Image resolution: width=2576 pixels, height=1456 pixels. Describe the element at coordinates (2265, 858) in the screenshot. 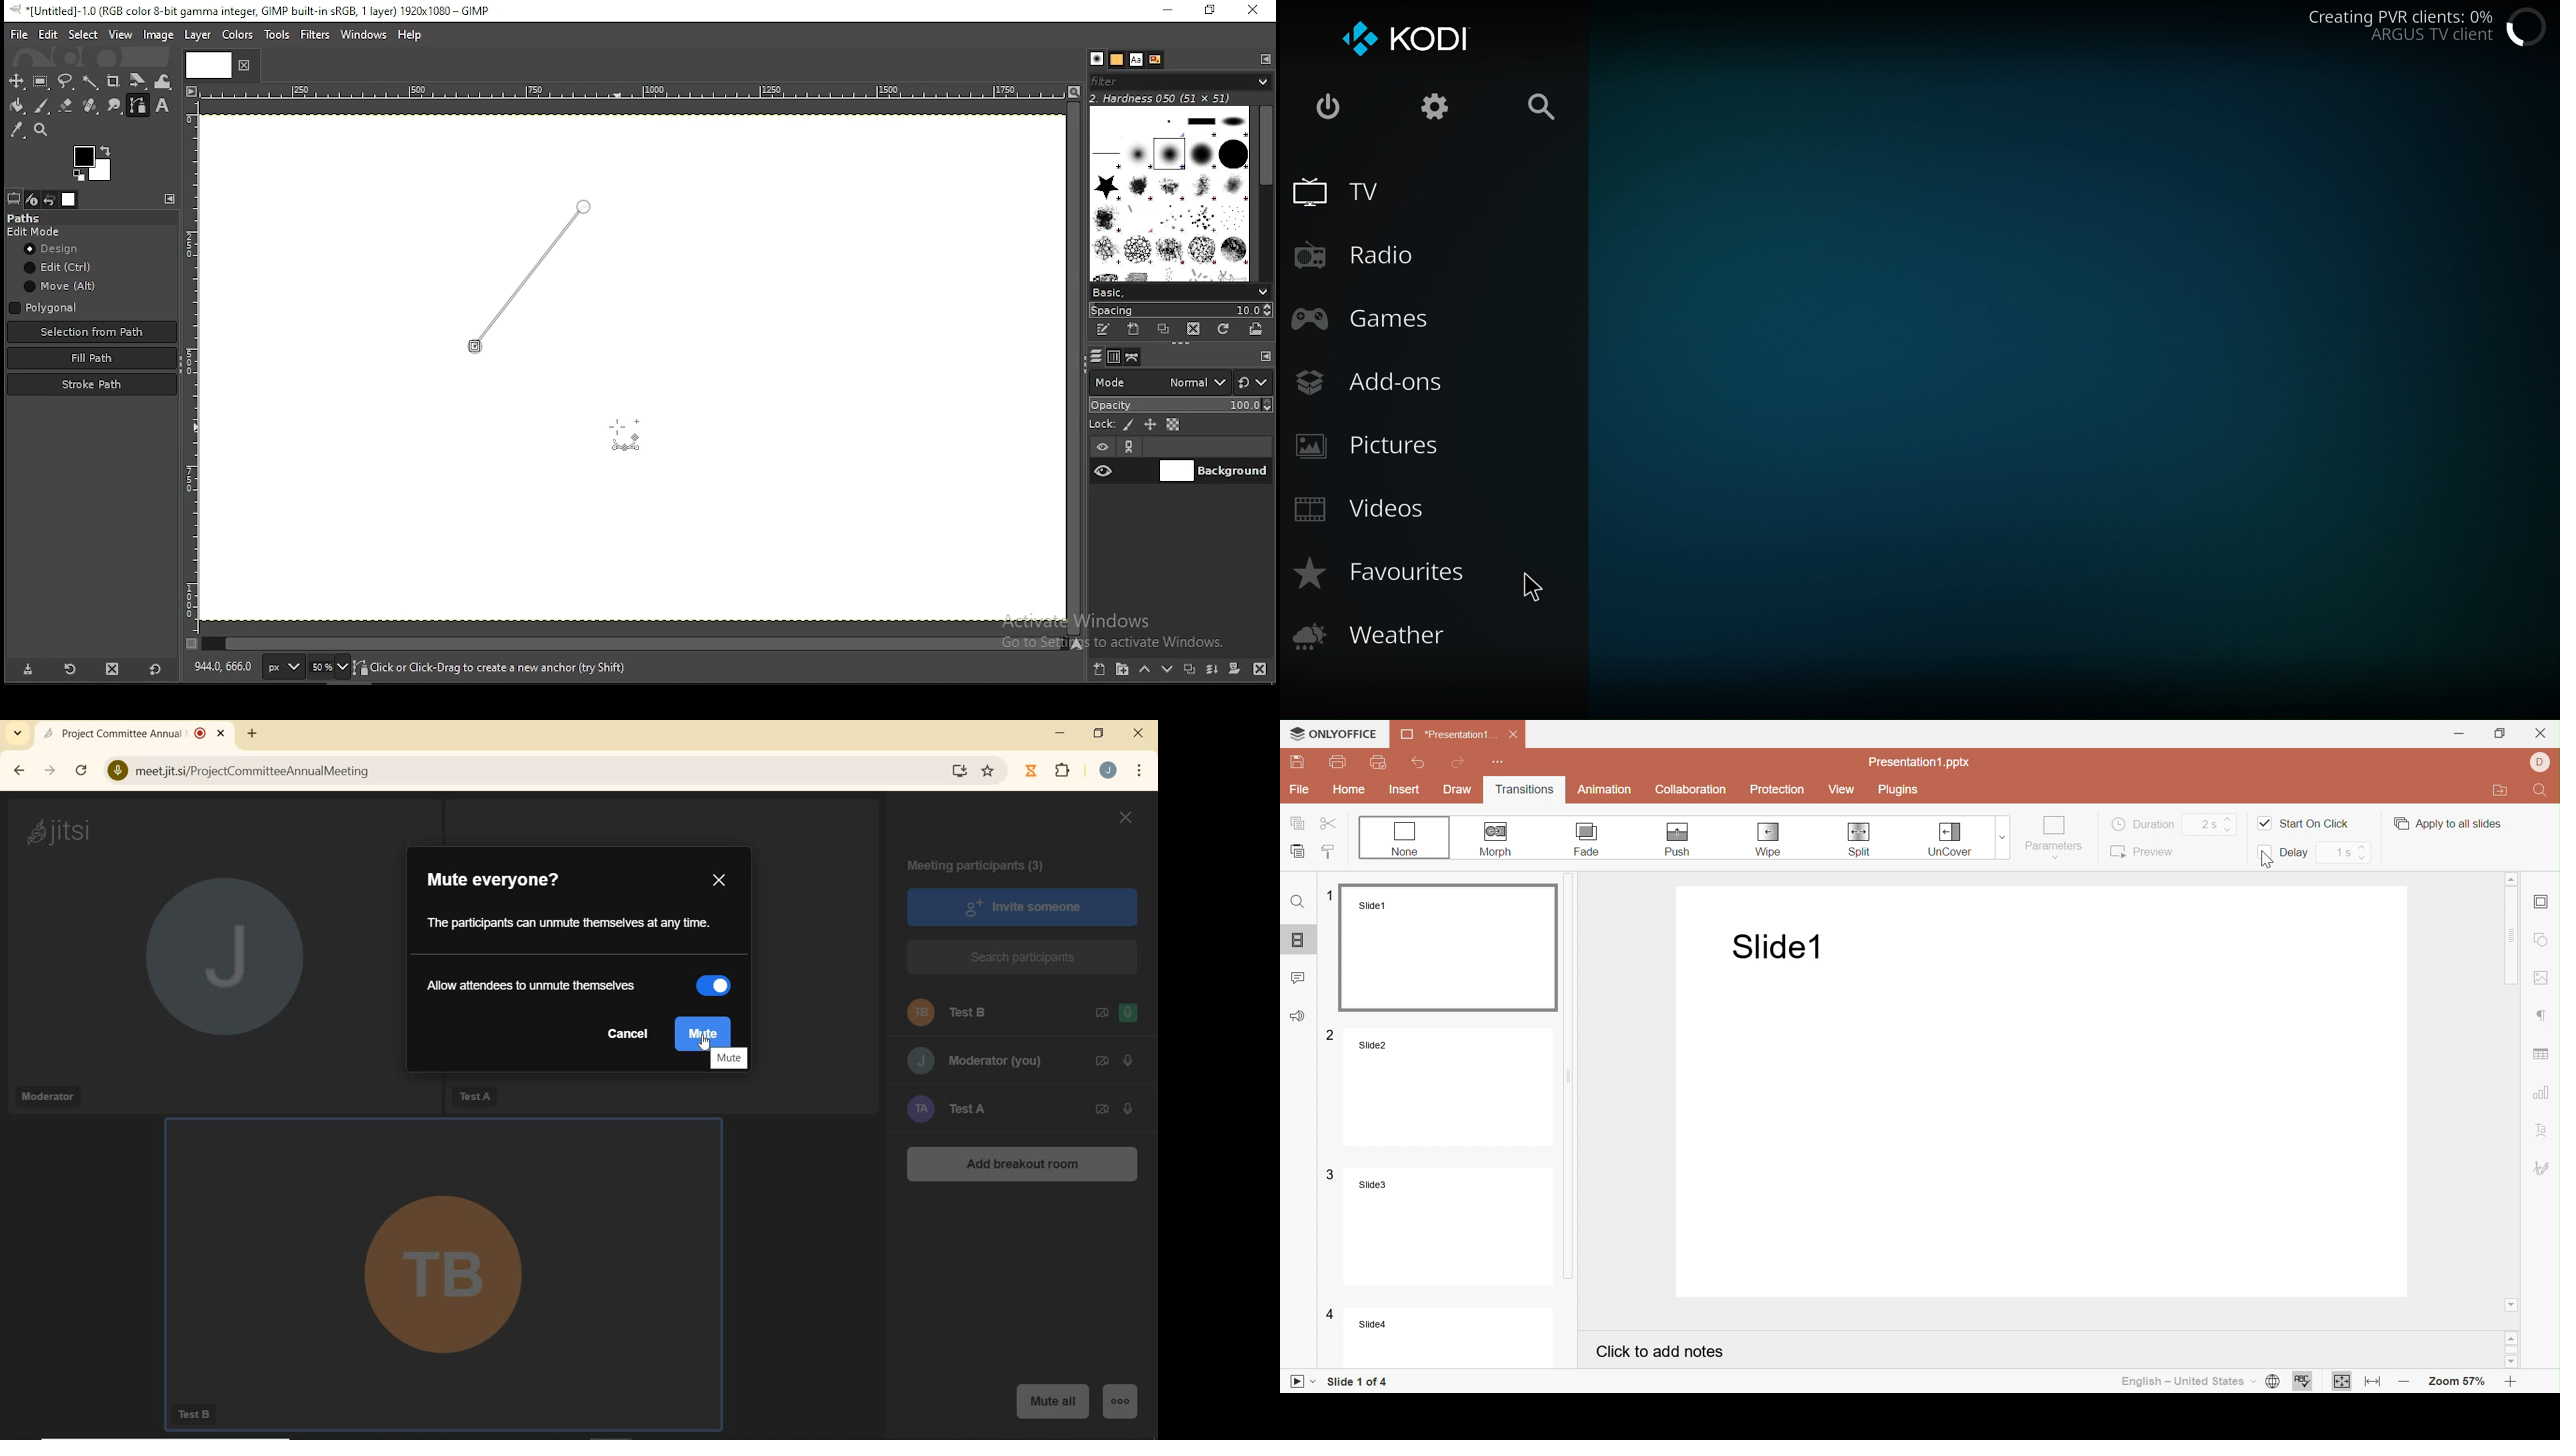

I see `Cursor on delay` at that location.